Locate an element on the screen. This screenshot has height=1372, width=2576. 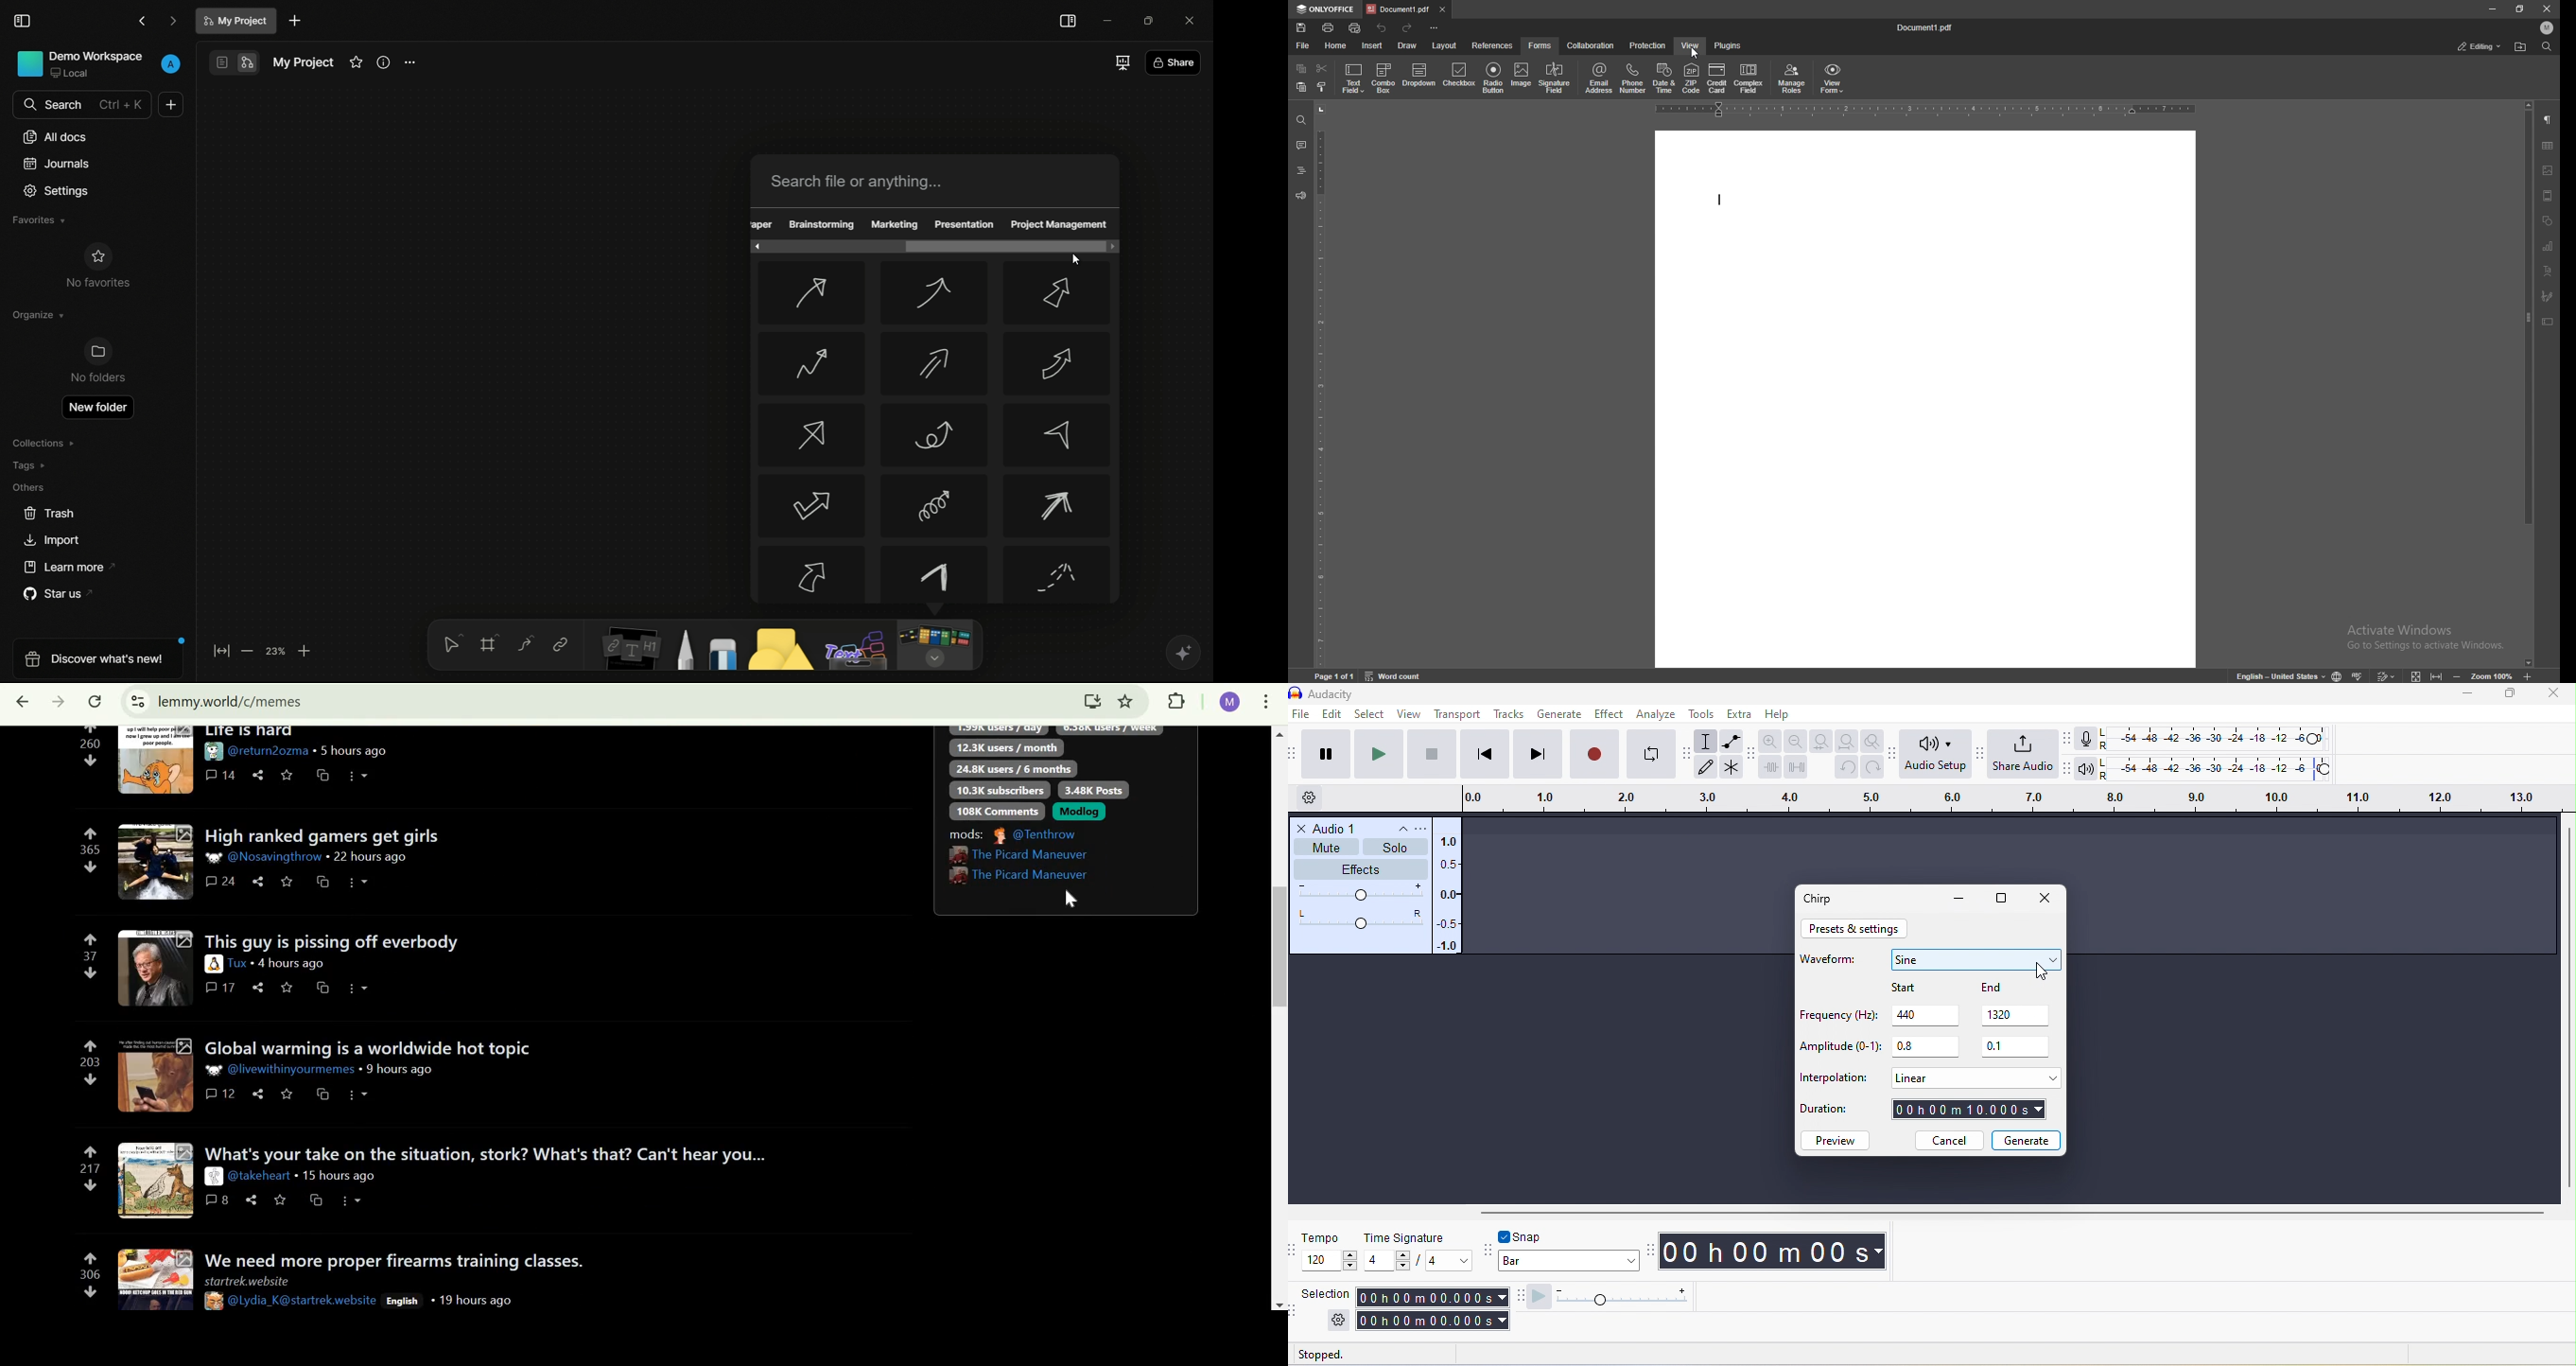
effect is located at coordinates (1611, 713).